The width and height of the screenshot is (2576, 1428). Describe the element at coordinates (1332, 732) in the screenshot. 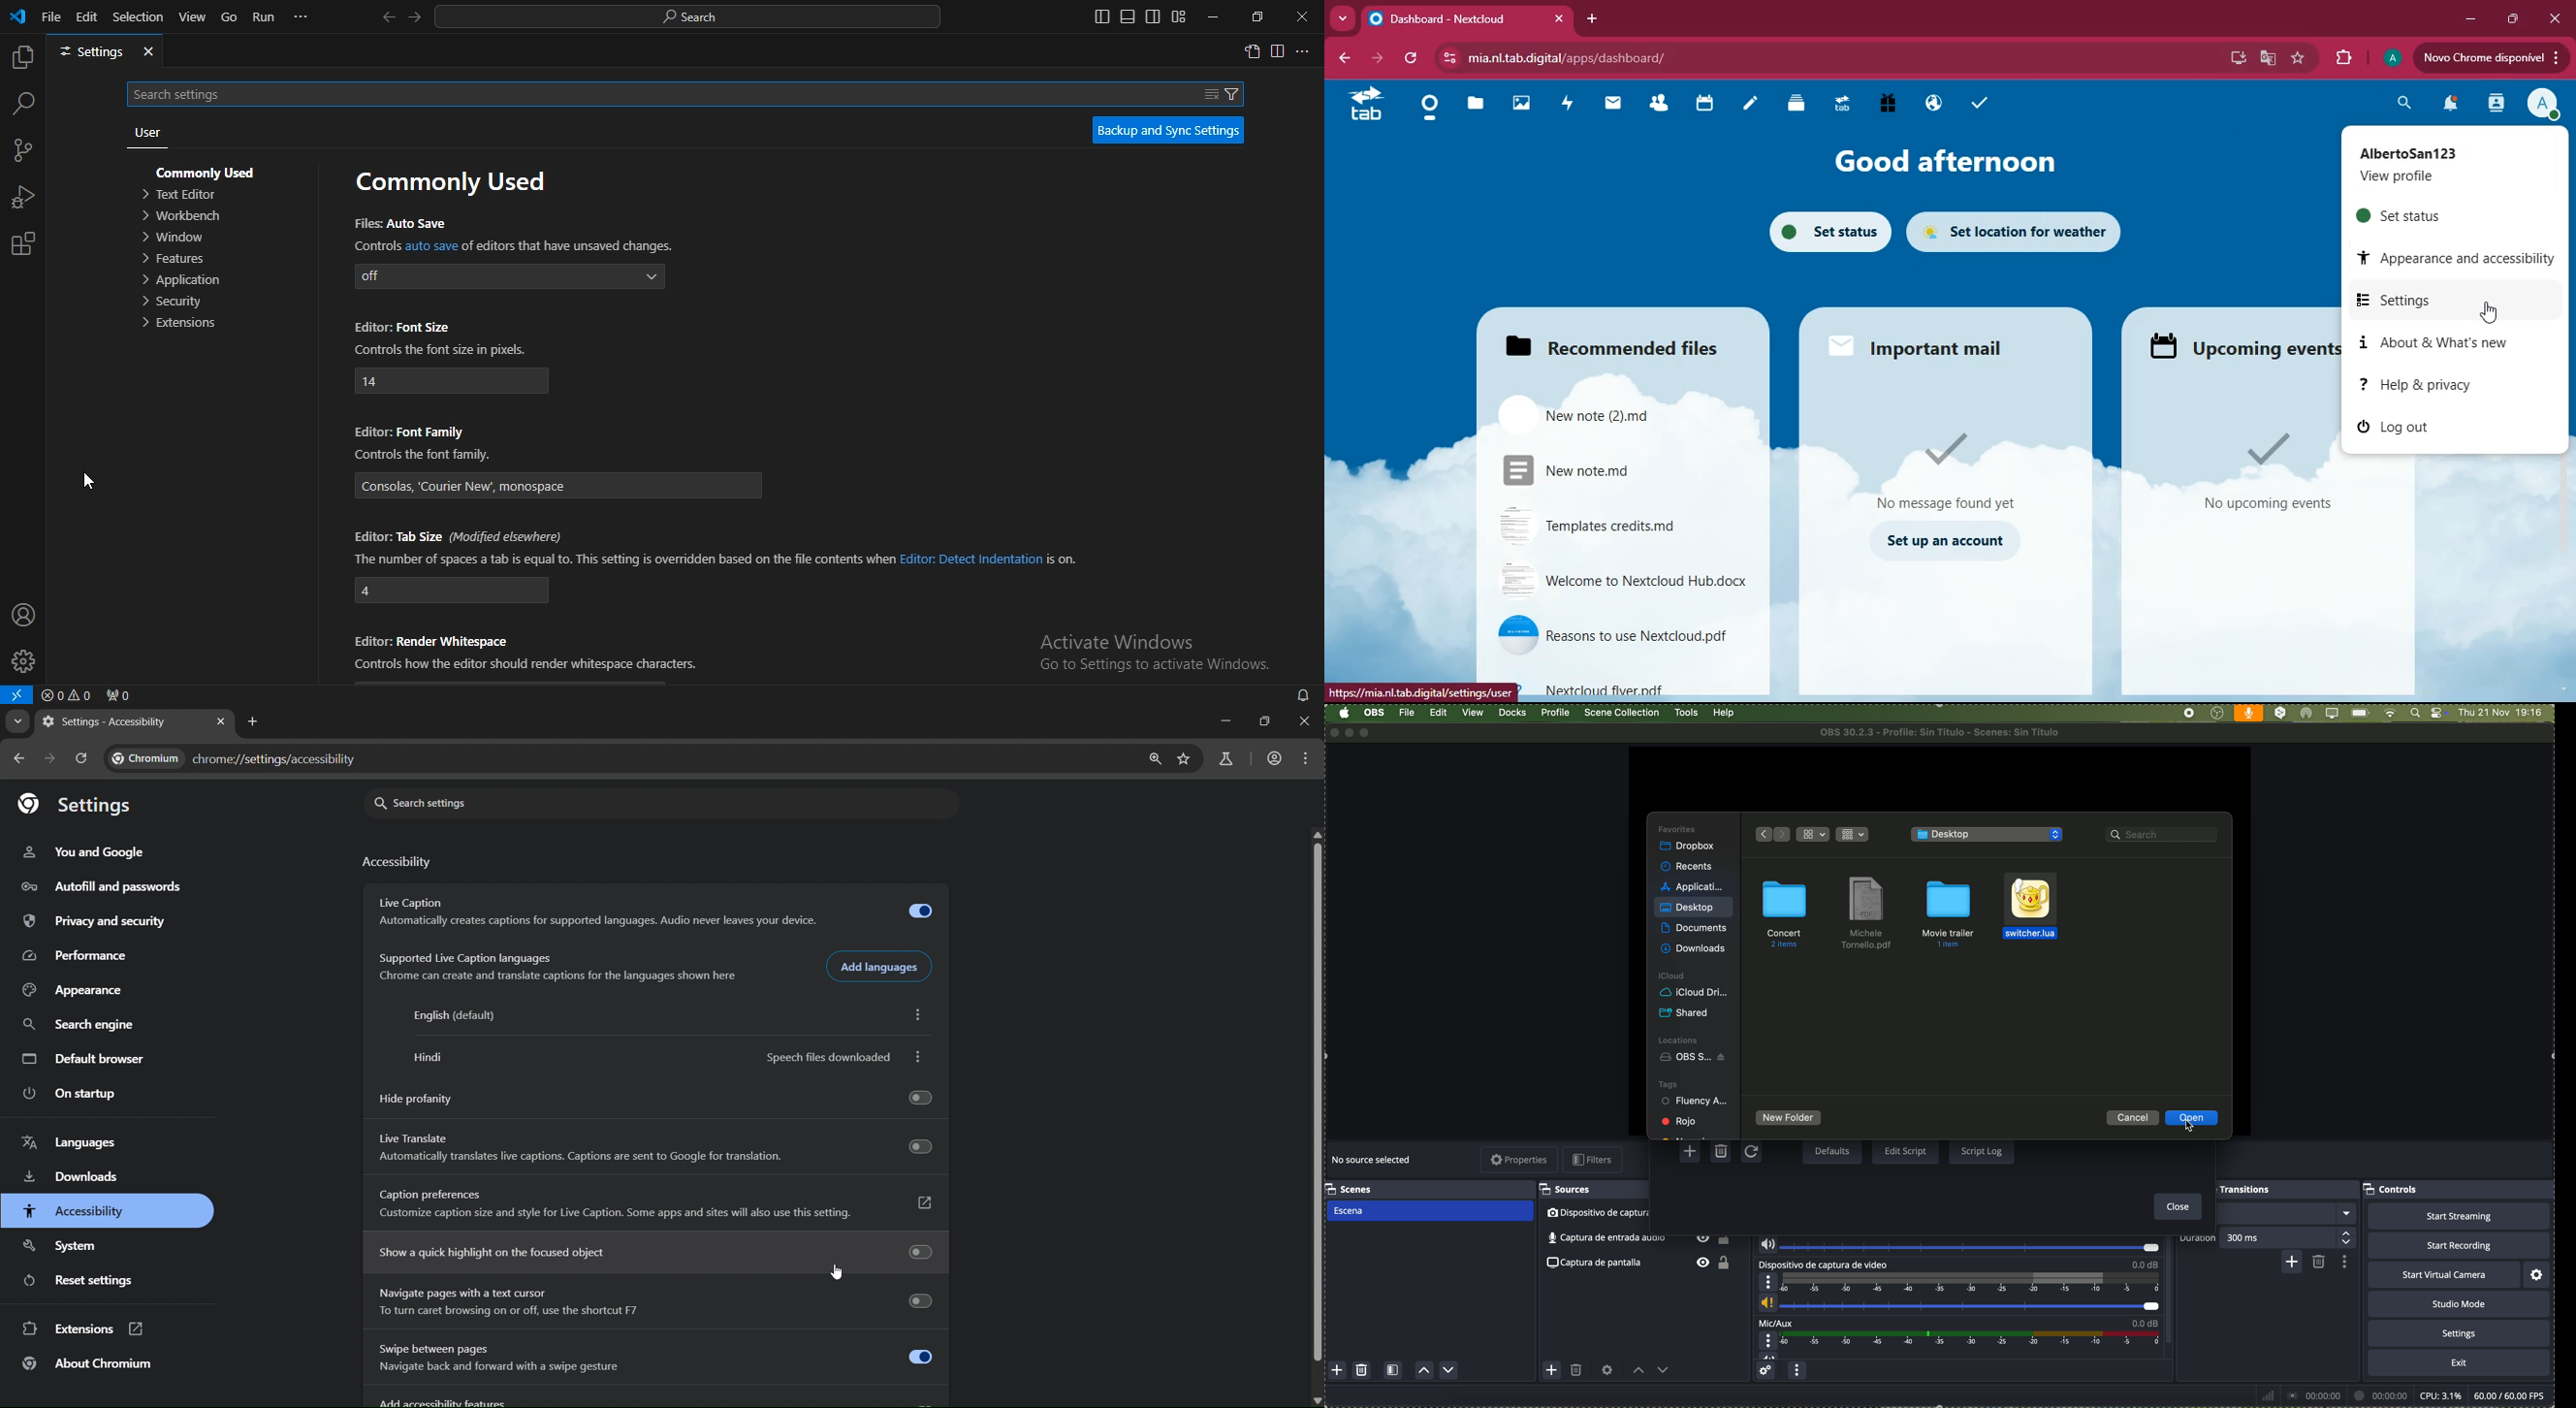

I see `close program` at that location.